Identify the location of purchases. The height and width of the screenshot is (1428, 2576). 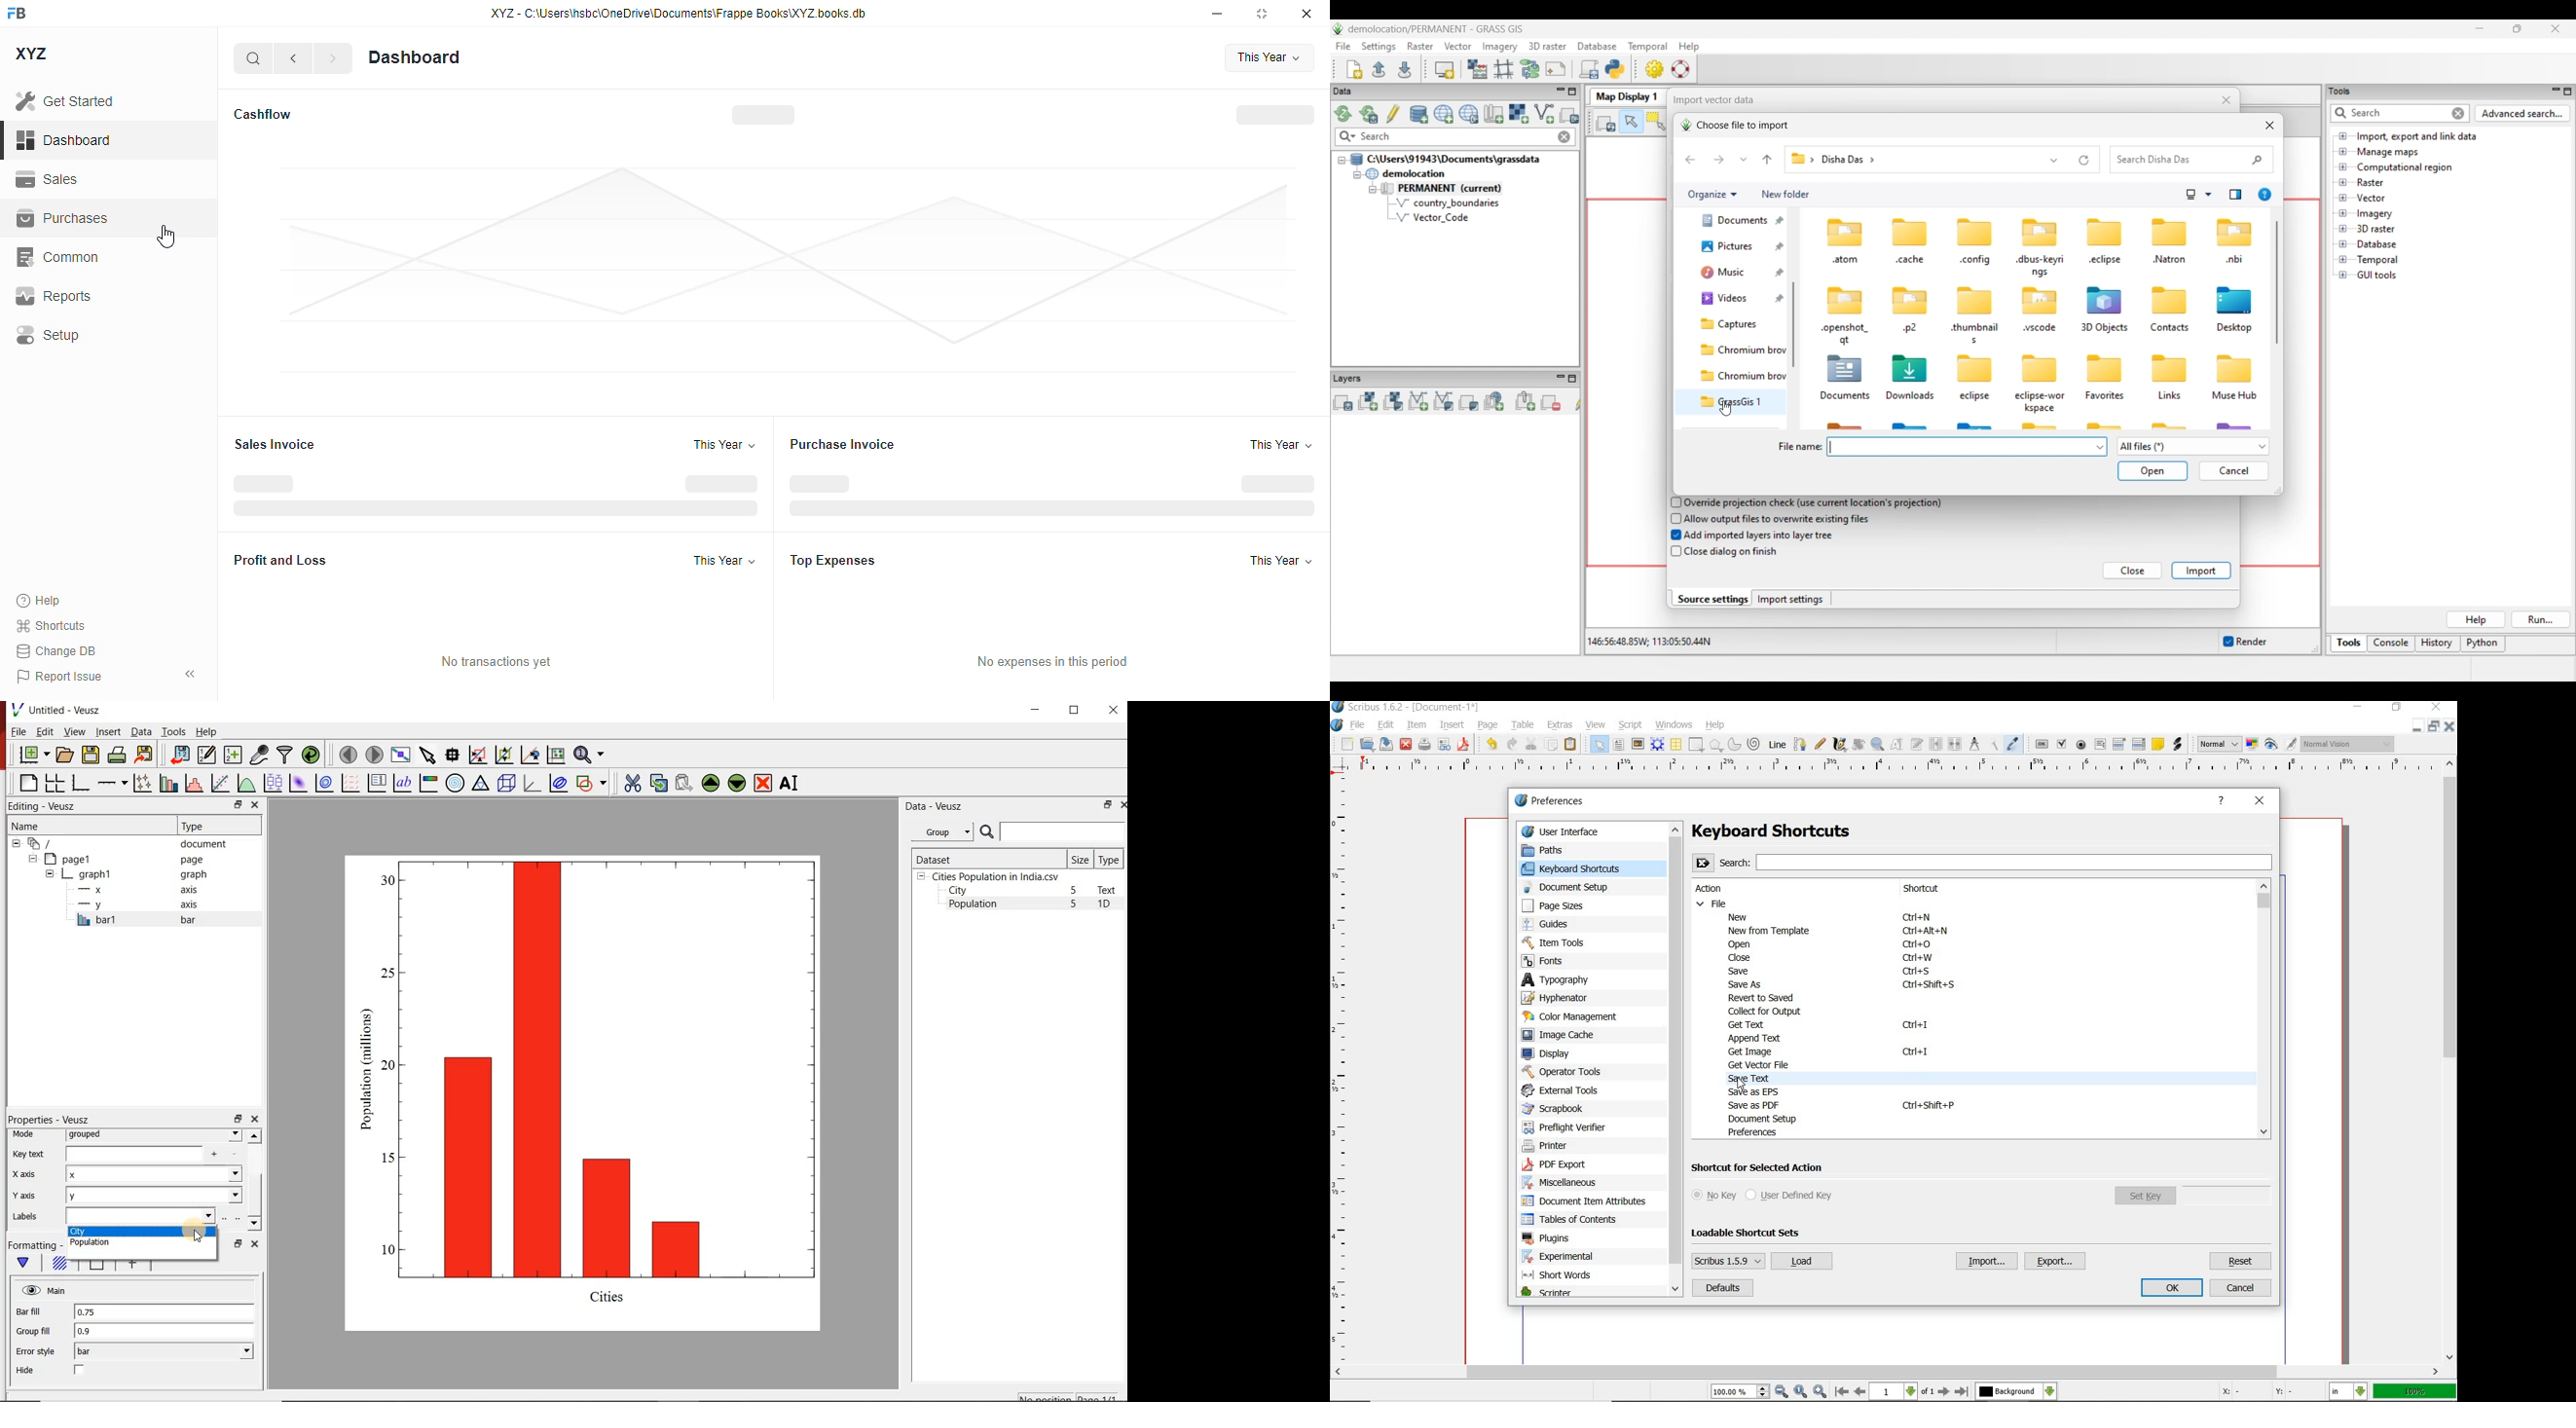
(62, 218).